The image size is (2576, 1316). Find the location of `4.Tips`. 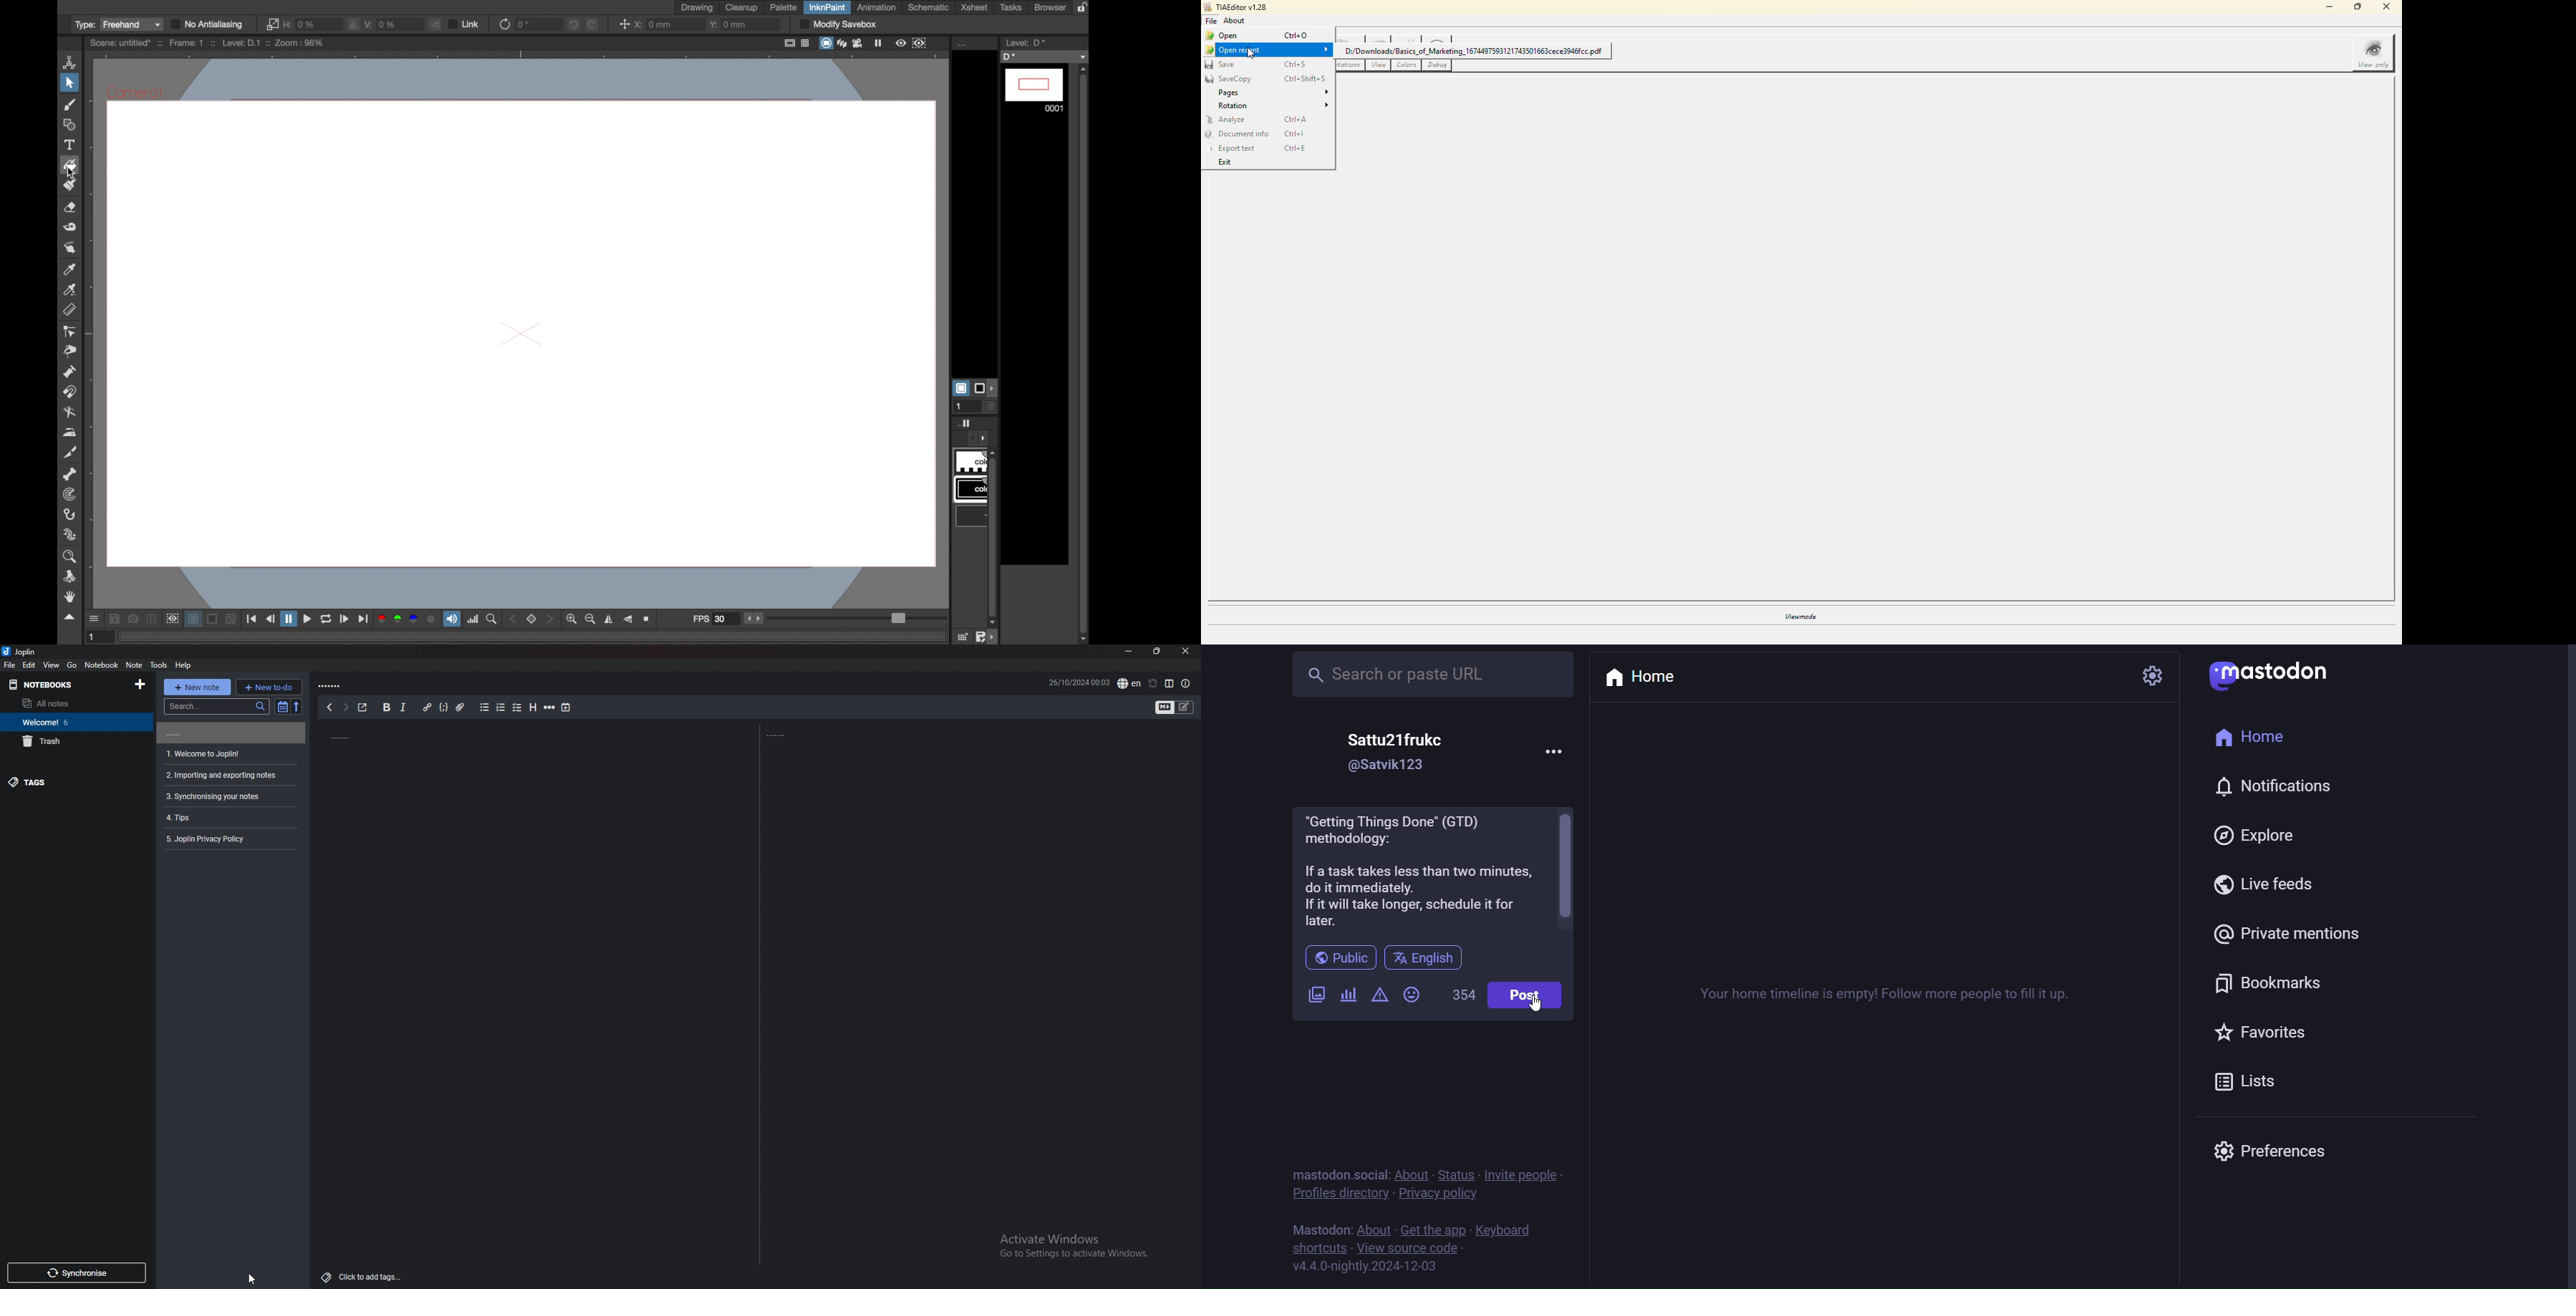

4.Tips is located at coordinates (188, 817).